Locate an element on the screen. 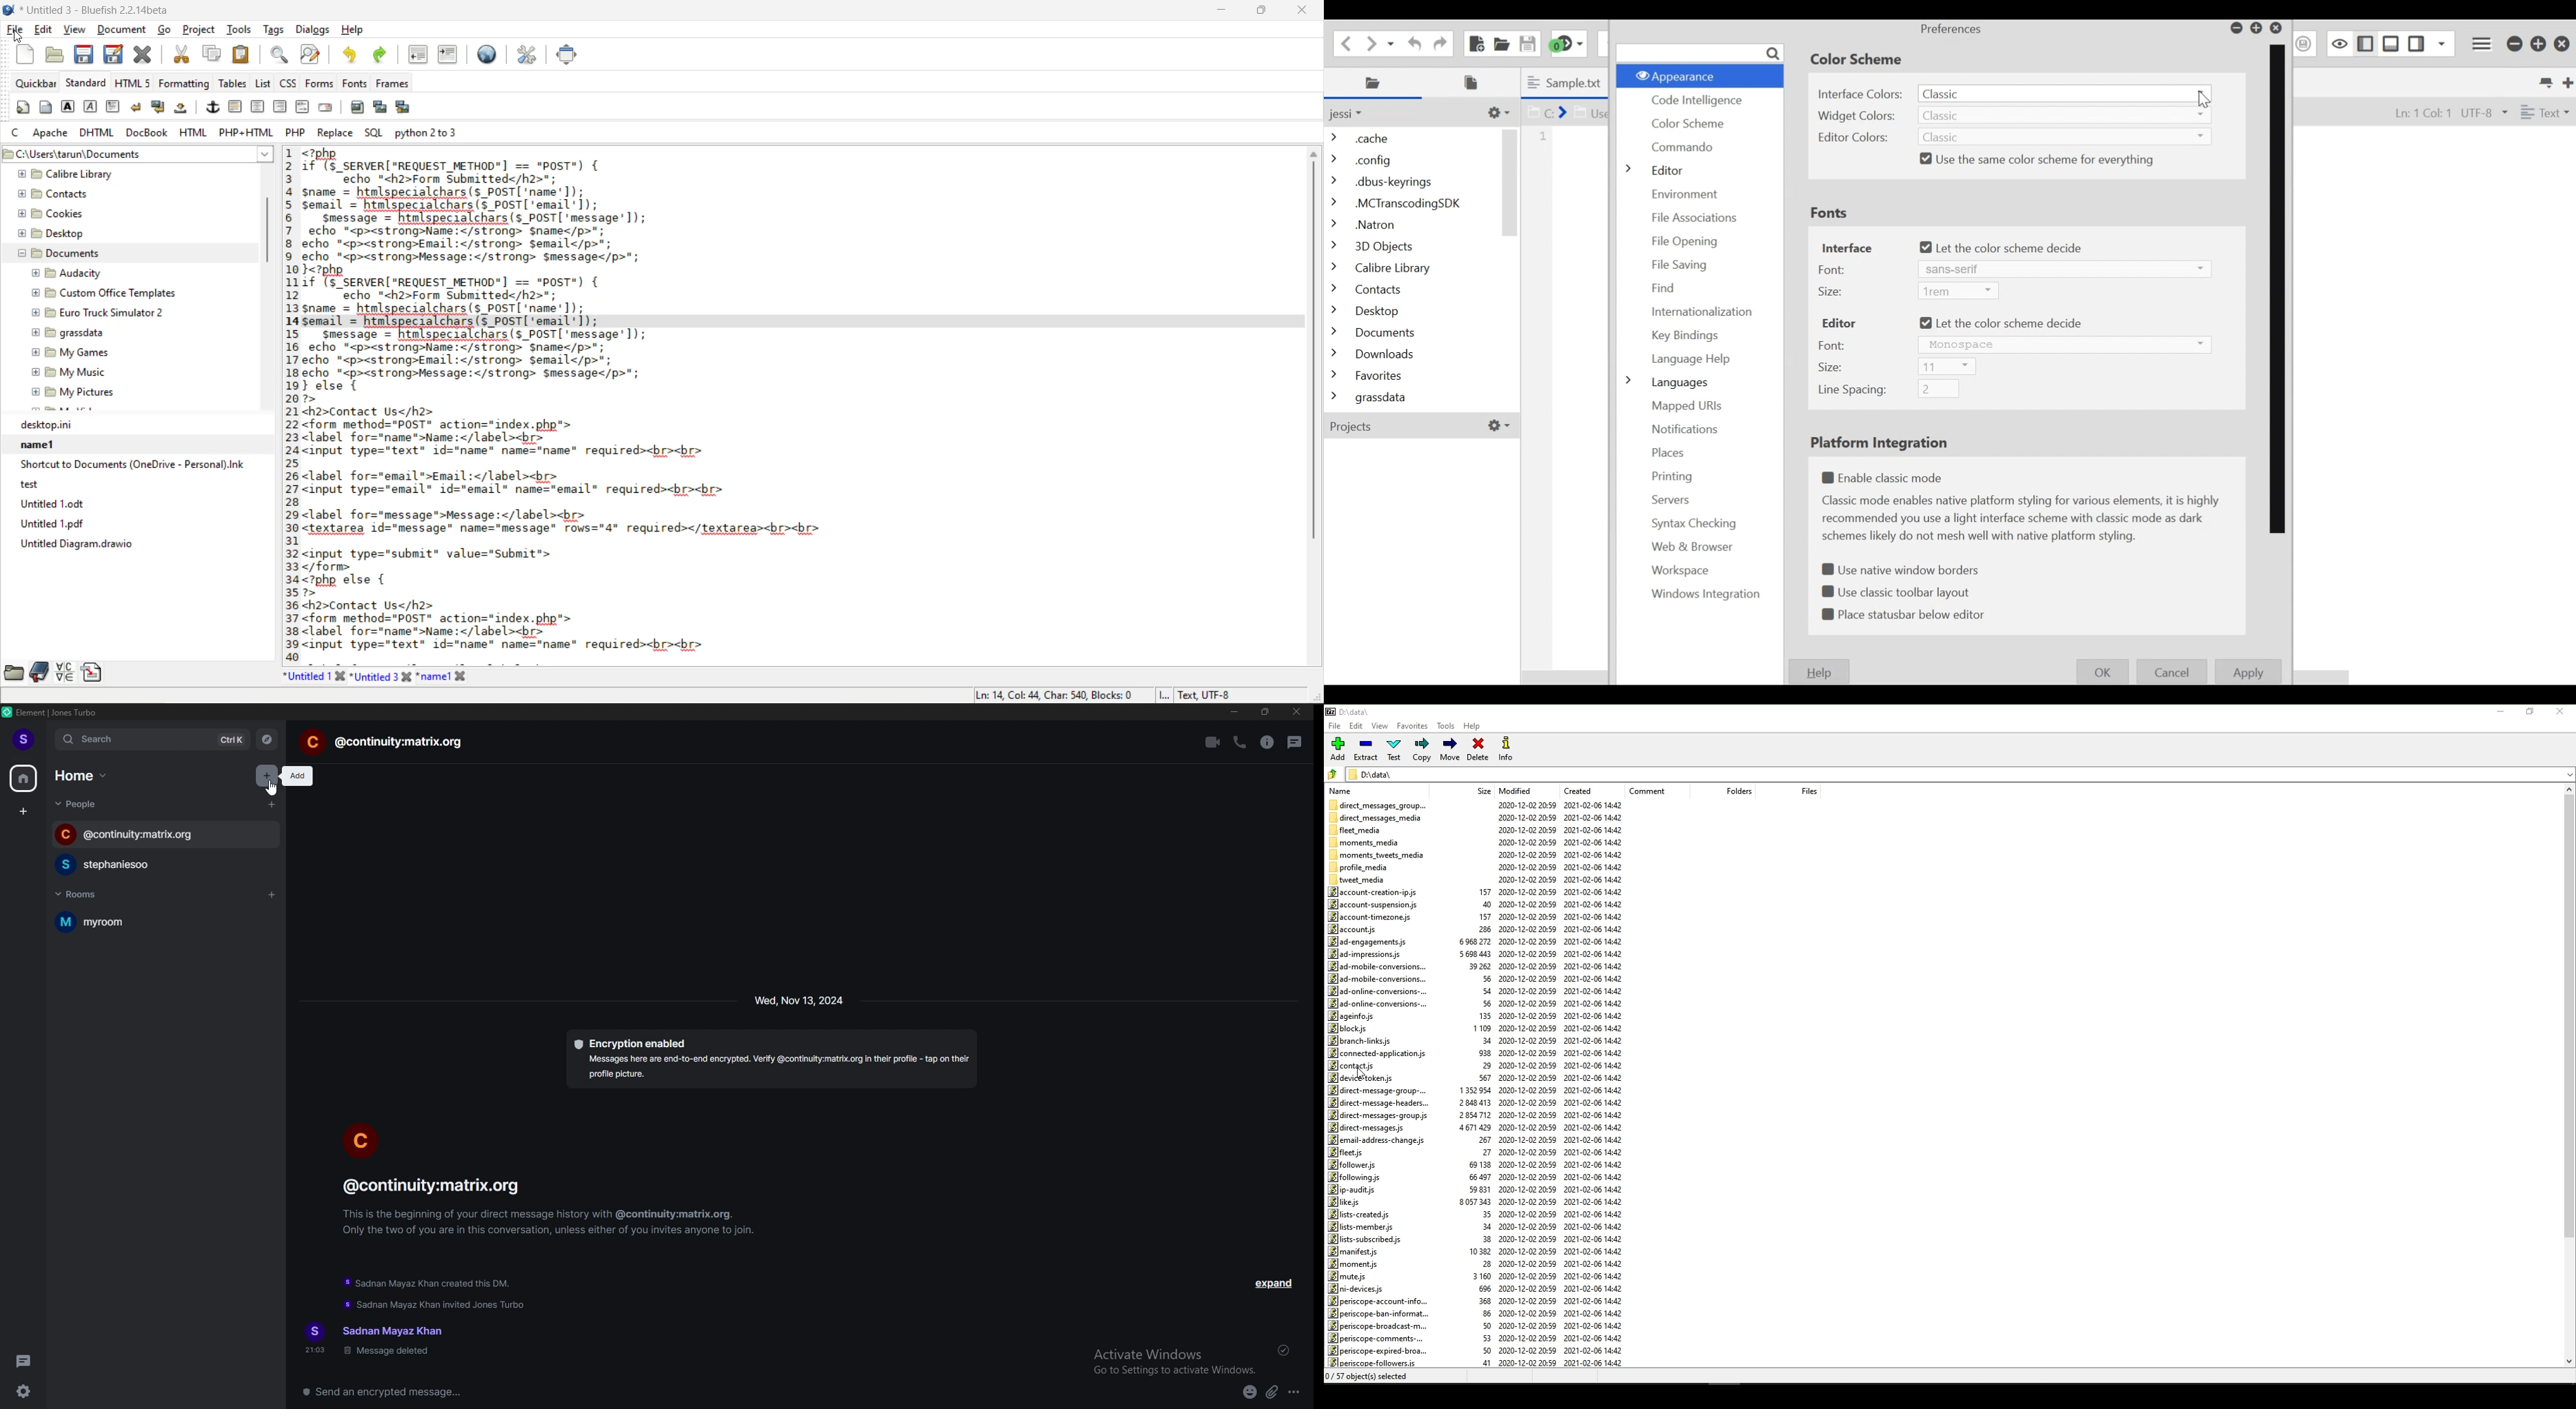 The image size is (2576, 1428). html is located at coordinates (194, 134).